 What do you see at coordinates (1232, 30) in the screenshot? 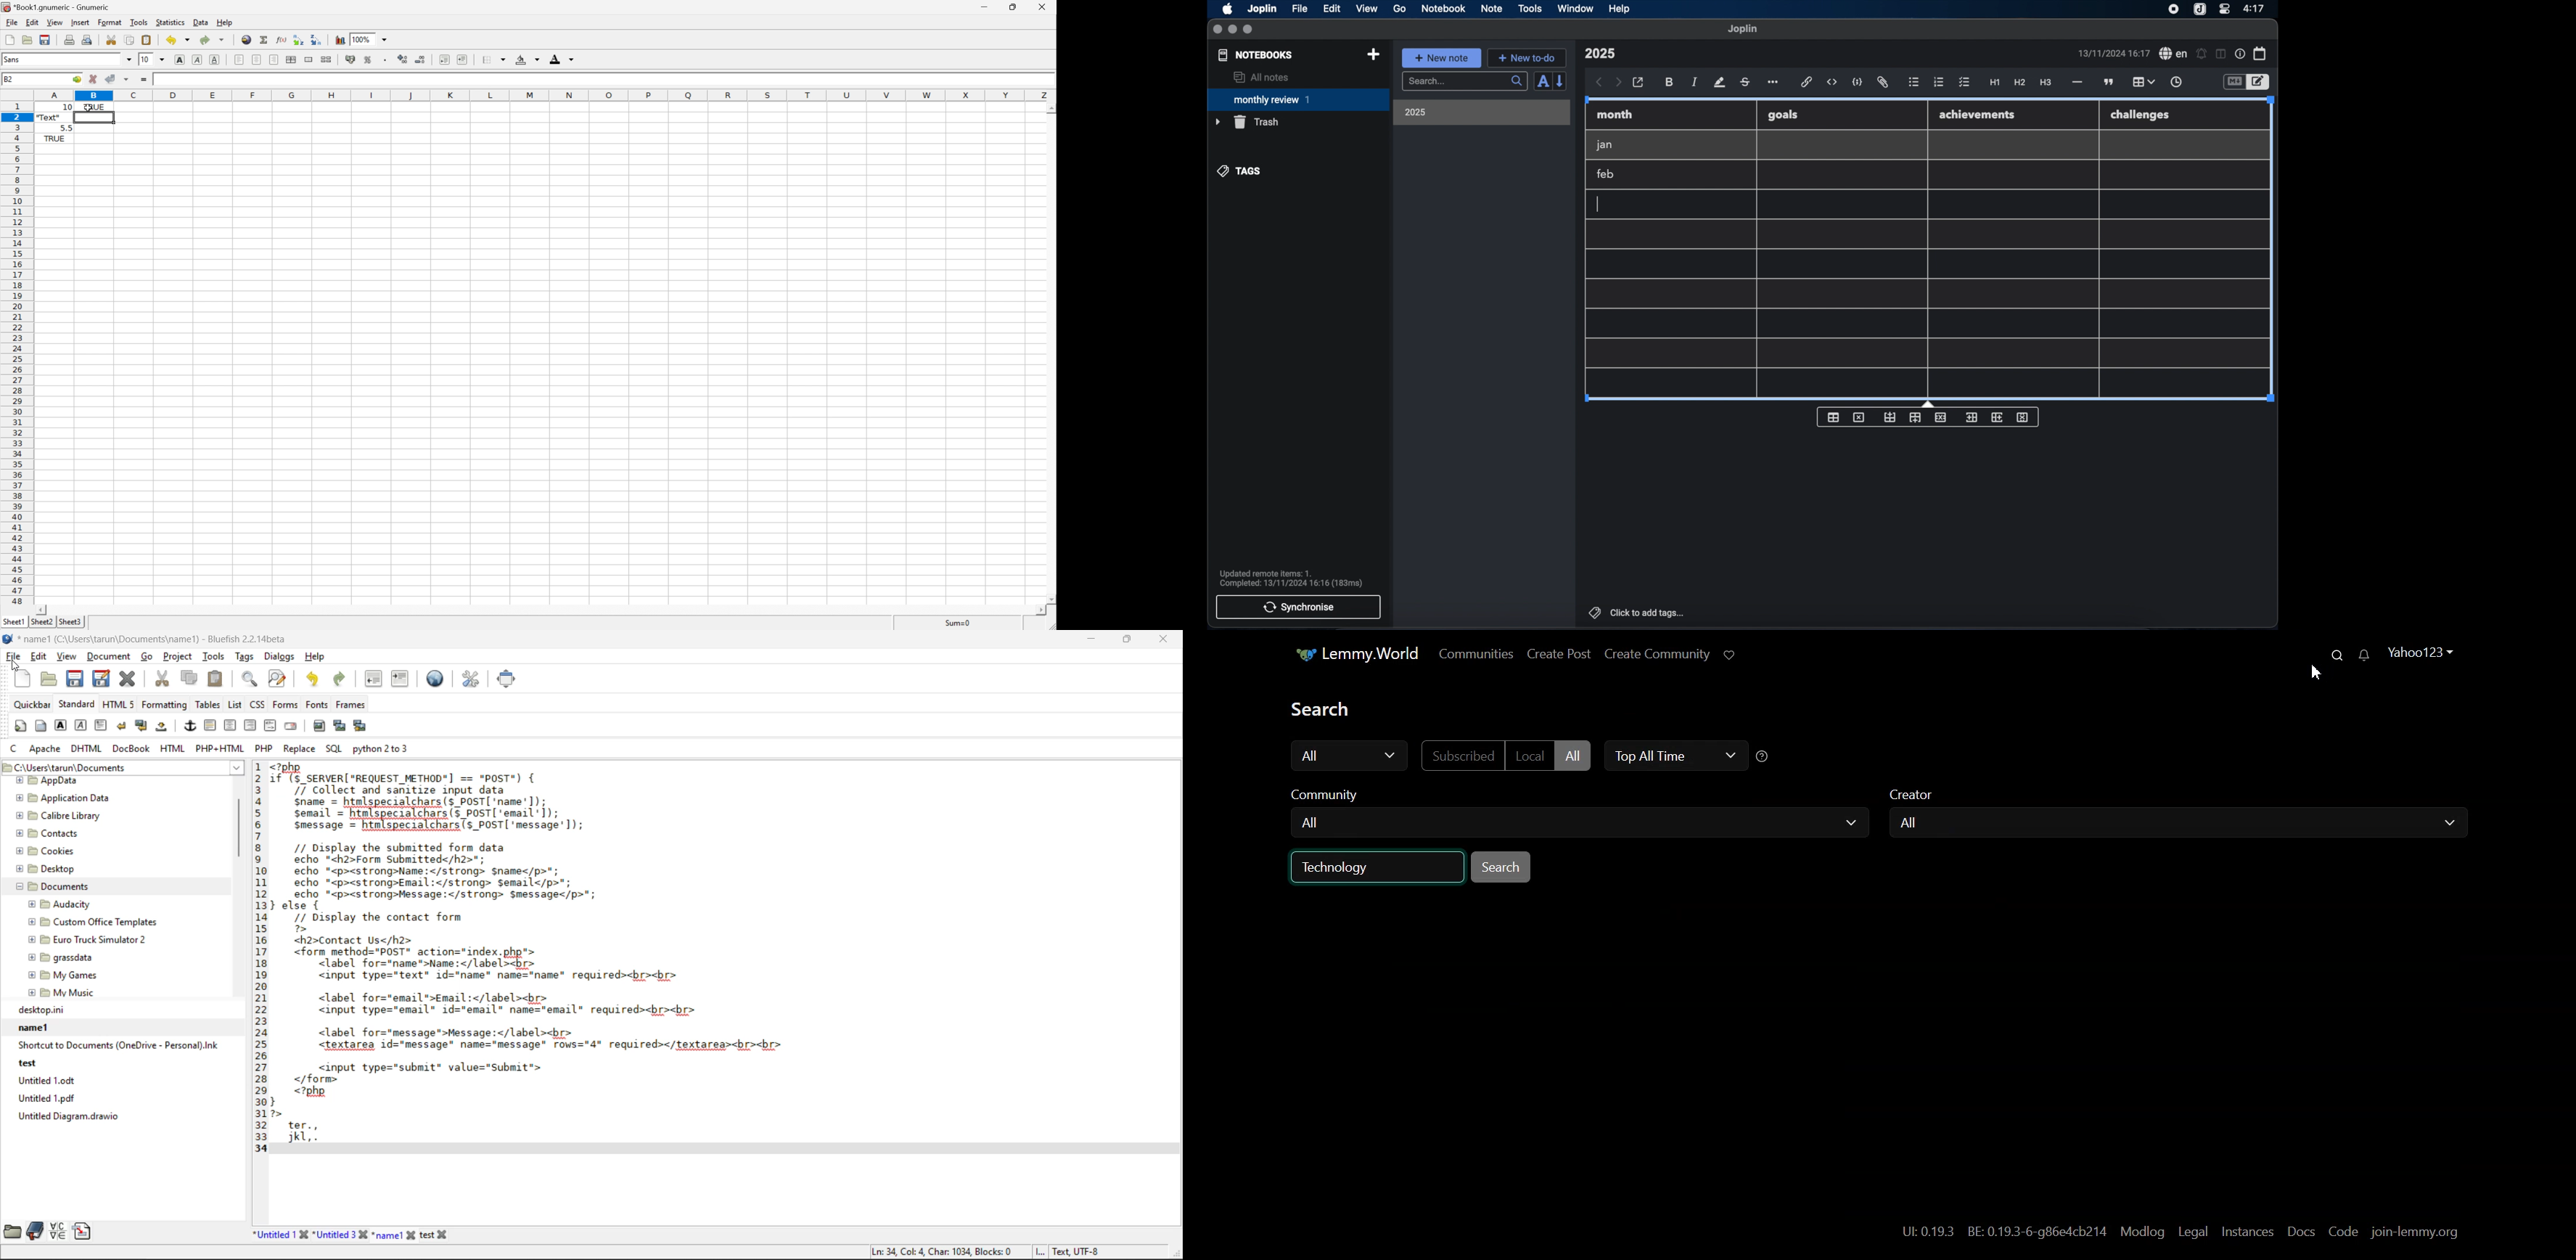
I see `minimize` at bounding box center [1232, 30].